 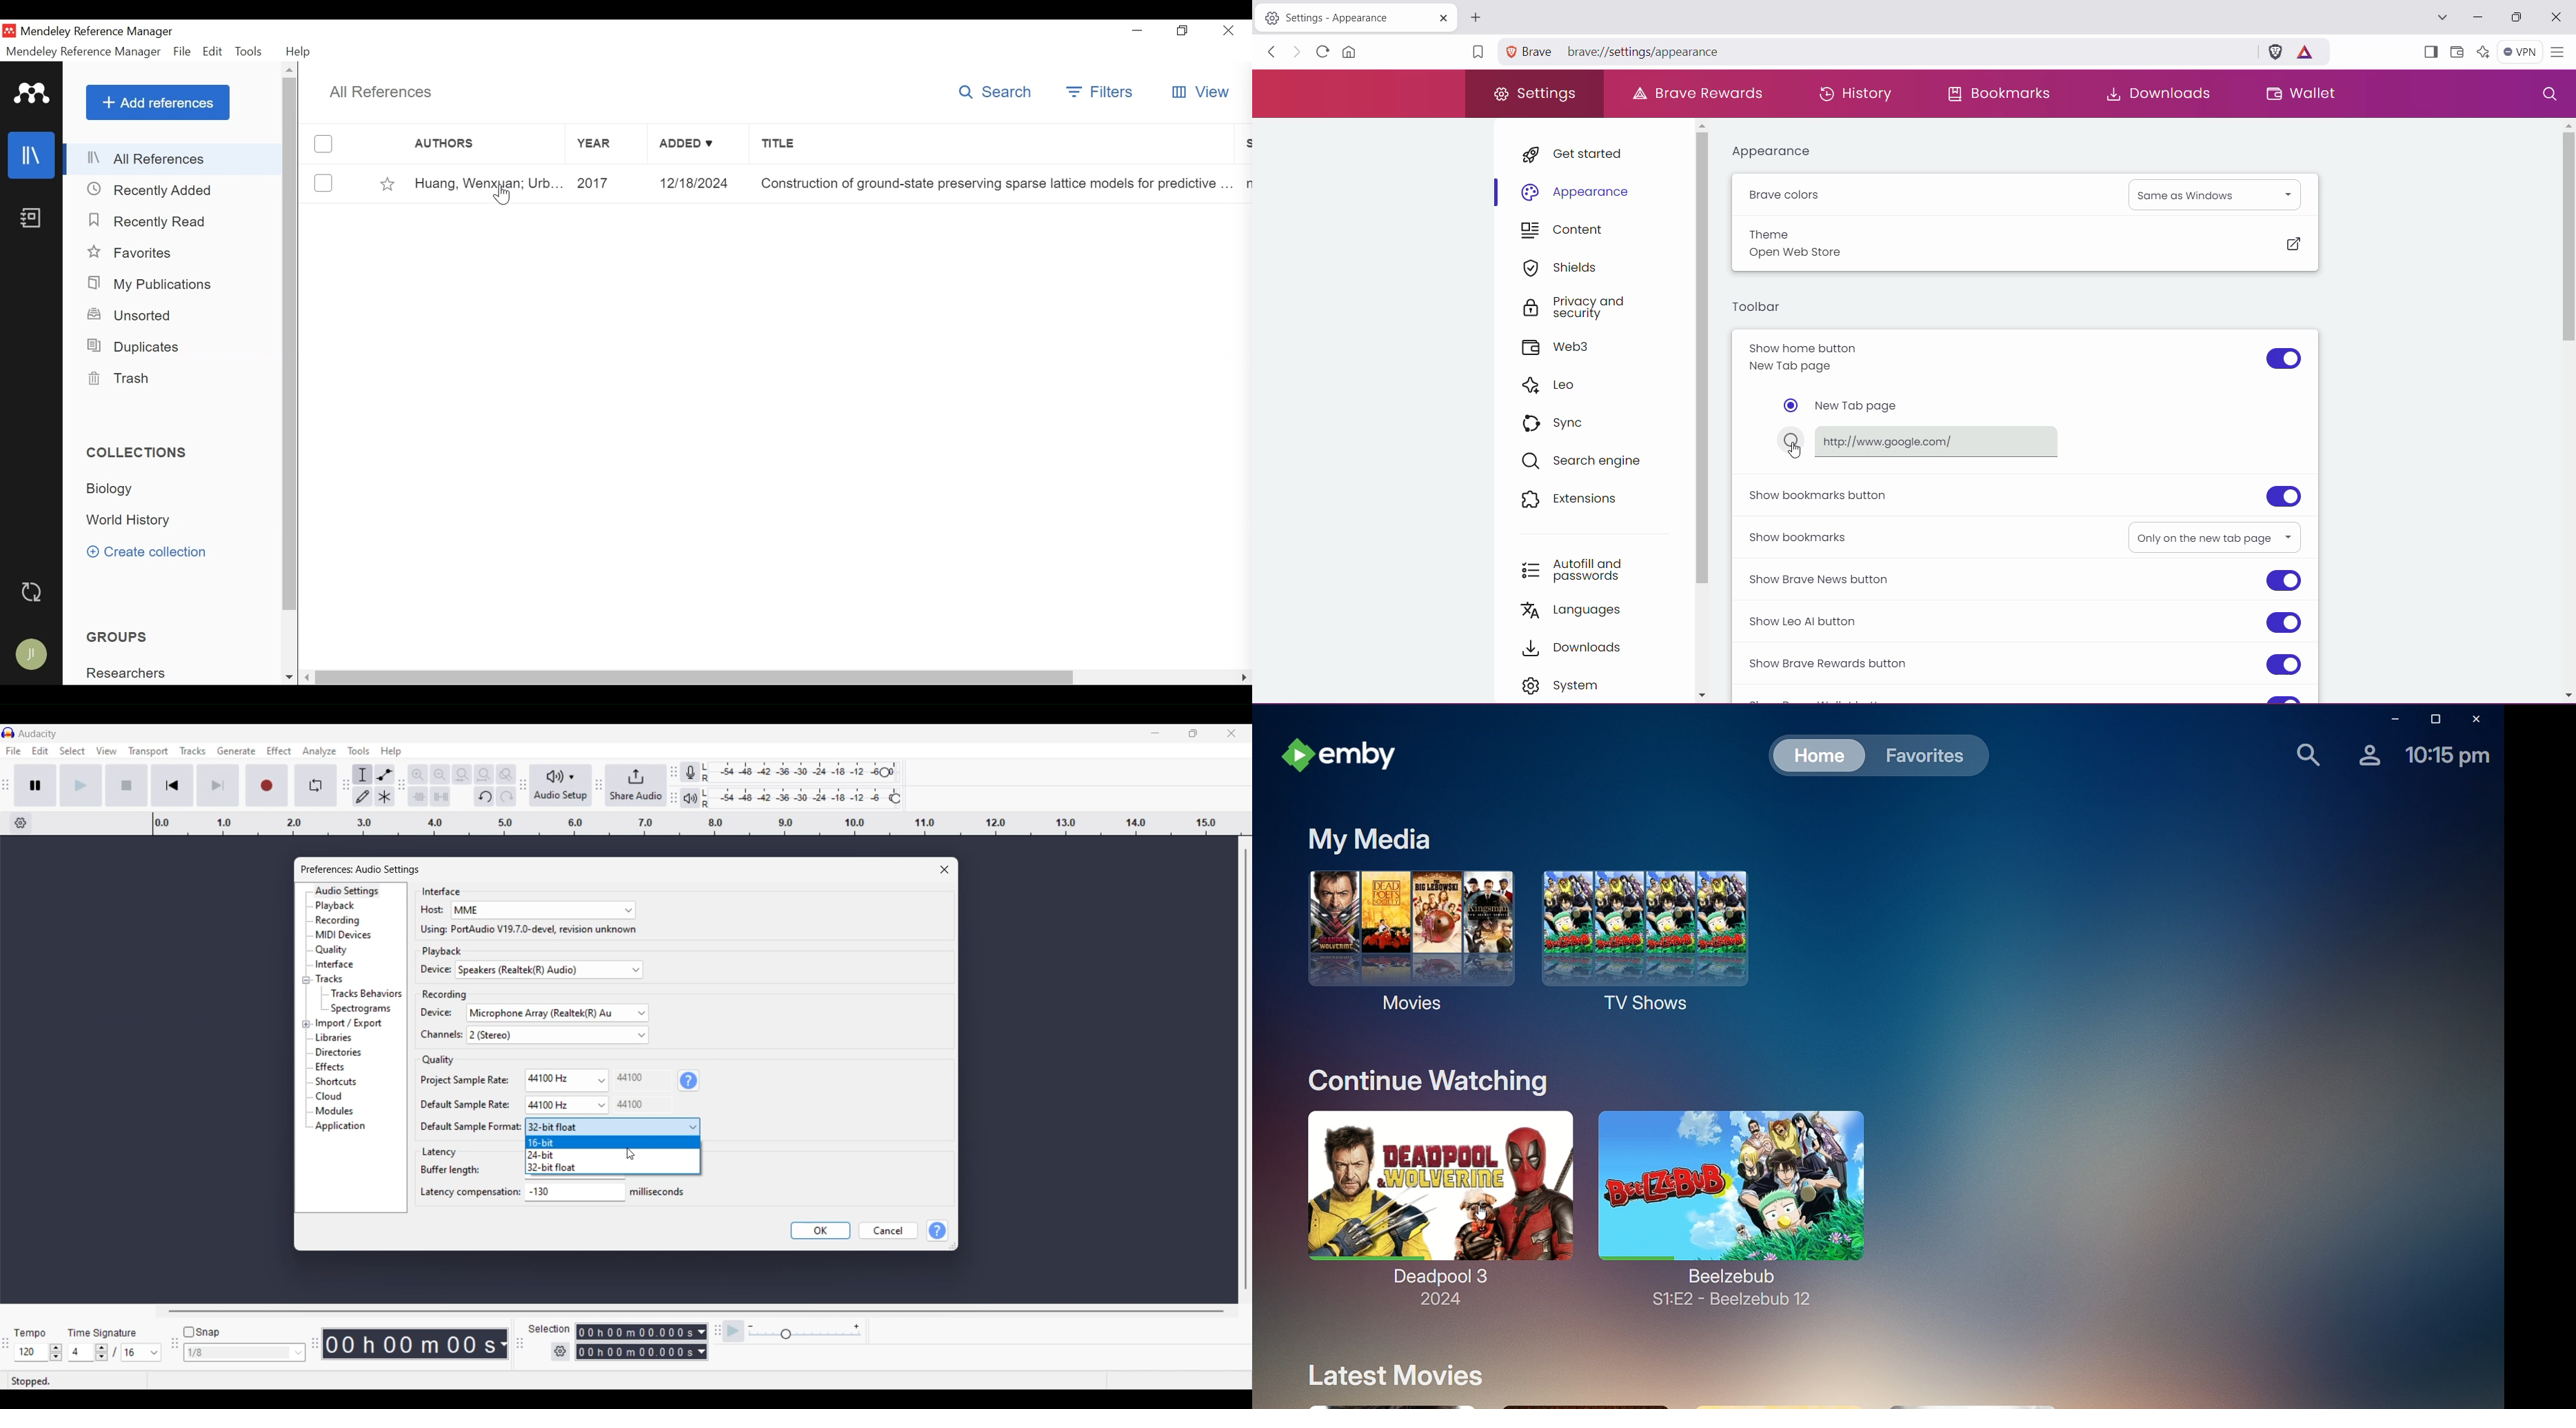 What do you see at coordinates (1645, 939) in the screenshot?
I see `TV Shows` at bounding box center [1645, 939].